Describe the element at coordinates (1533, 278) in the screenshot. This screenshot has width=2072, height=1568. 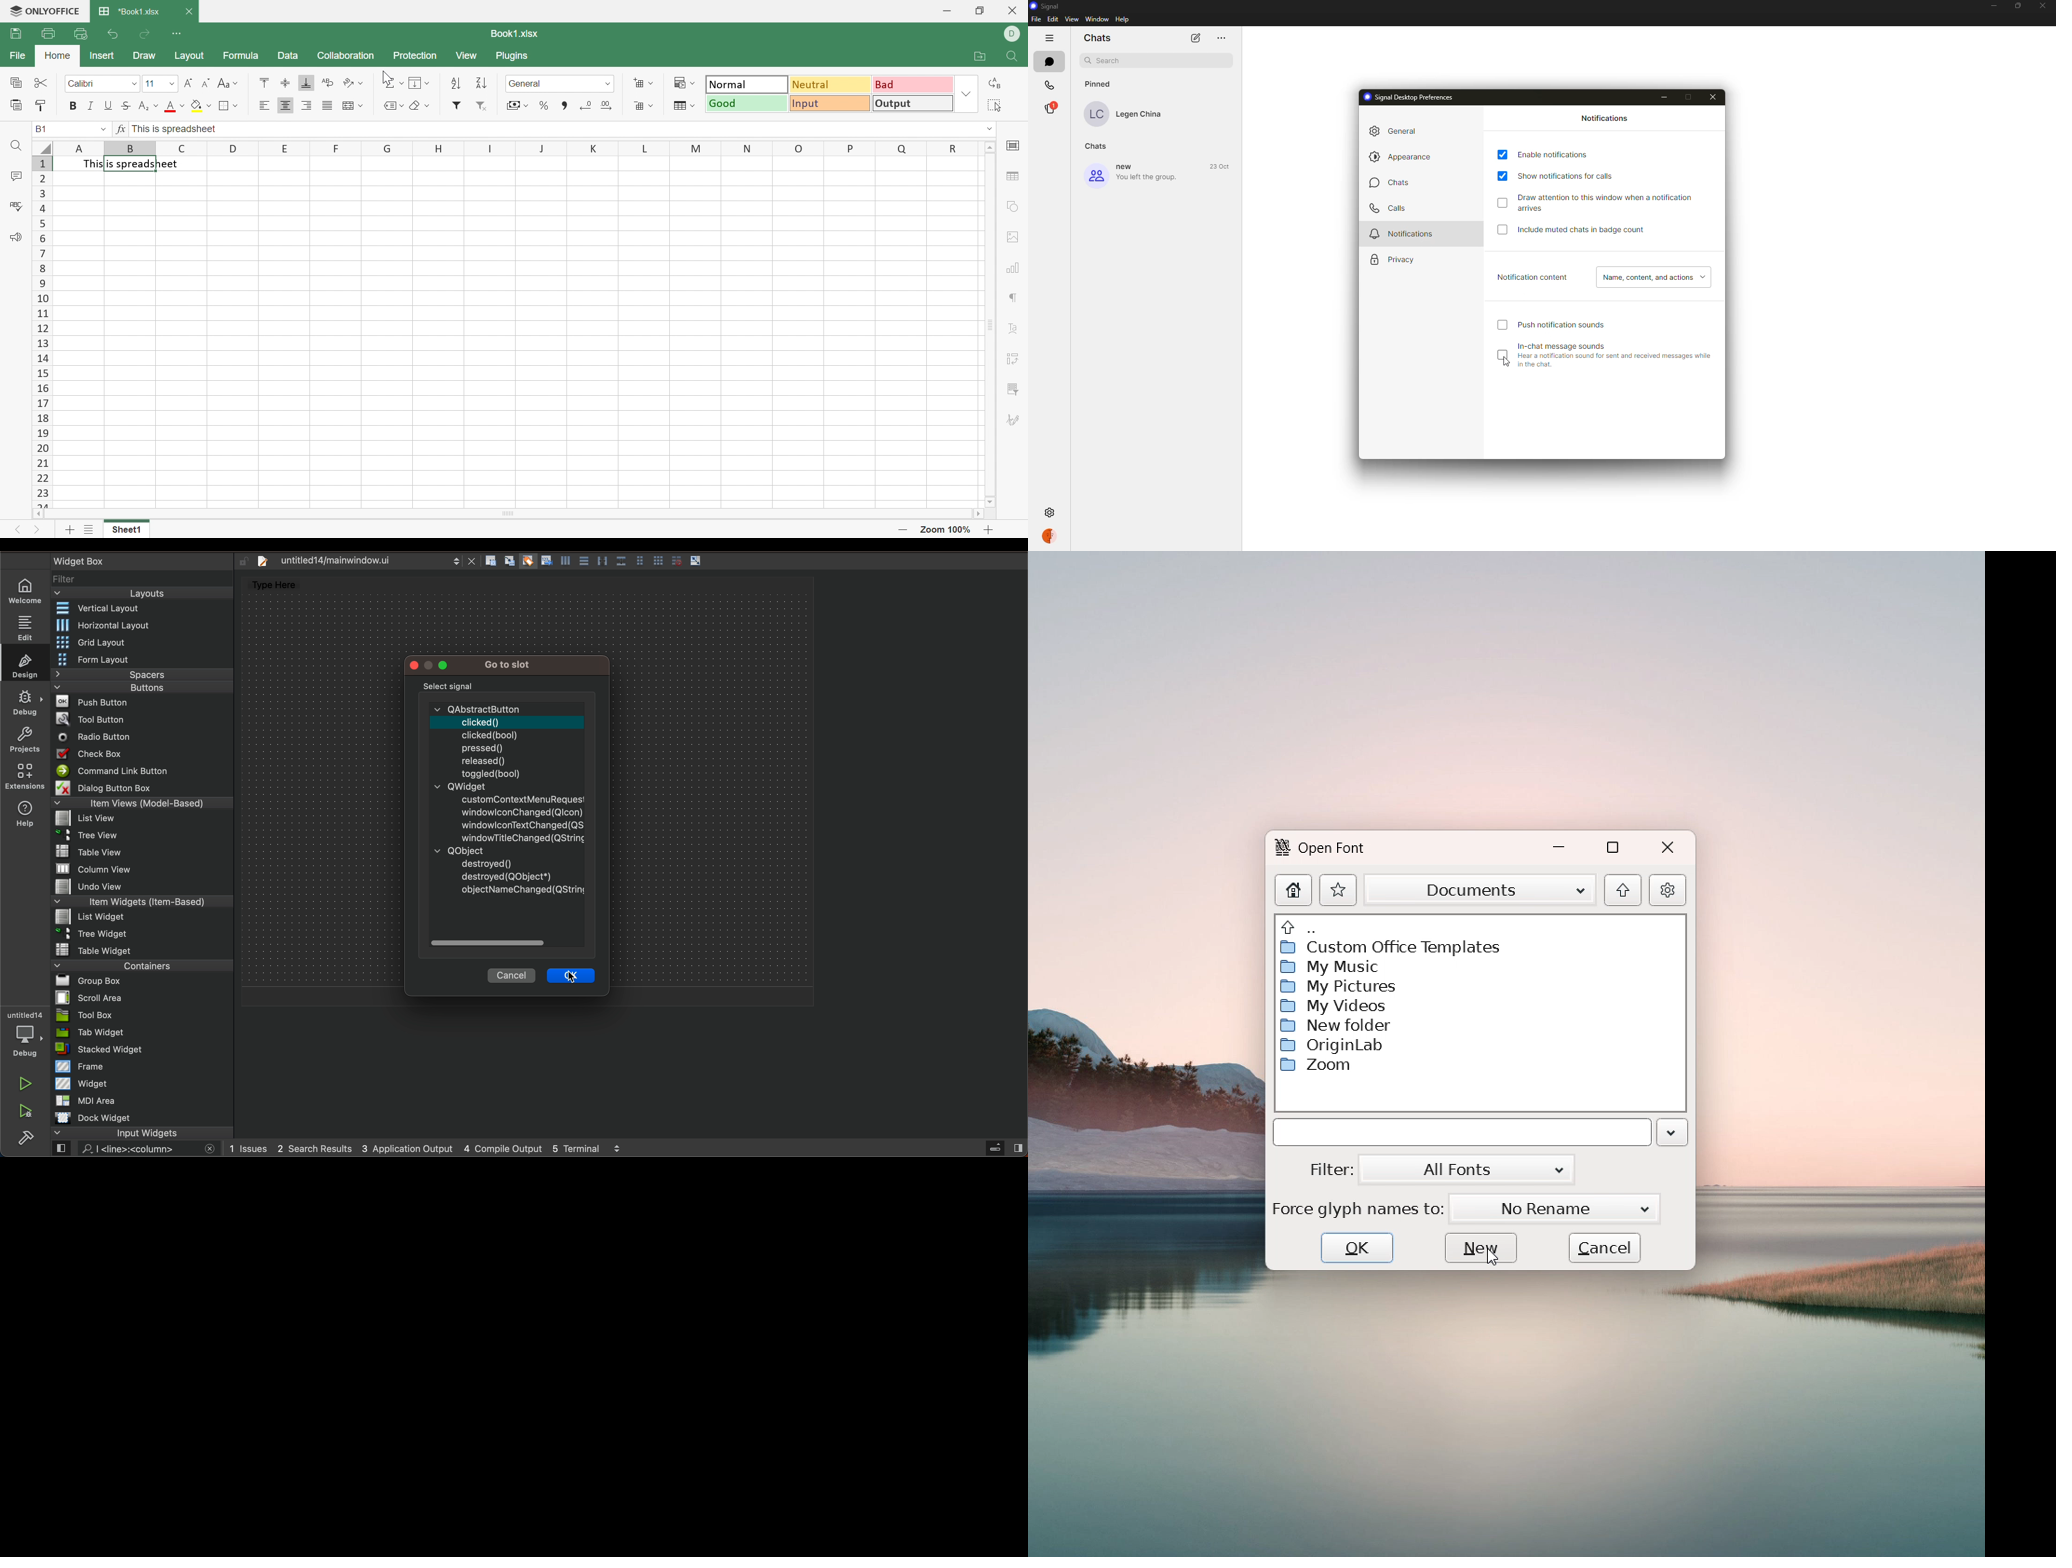
I see `notification content` at that location.